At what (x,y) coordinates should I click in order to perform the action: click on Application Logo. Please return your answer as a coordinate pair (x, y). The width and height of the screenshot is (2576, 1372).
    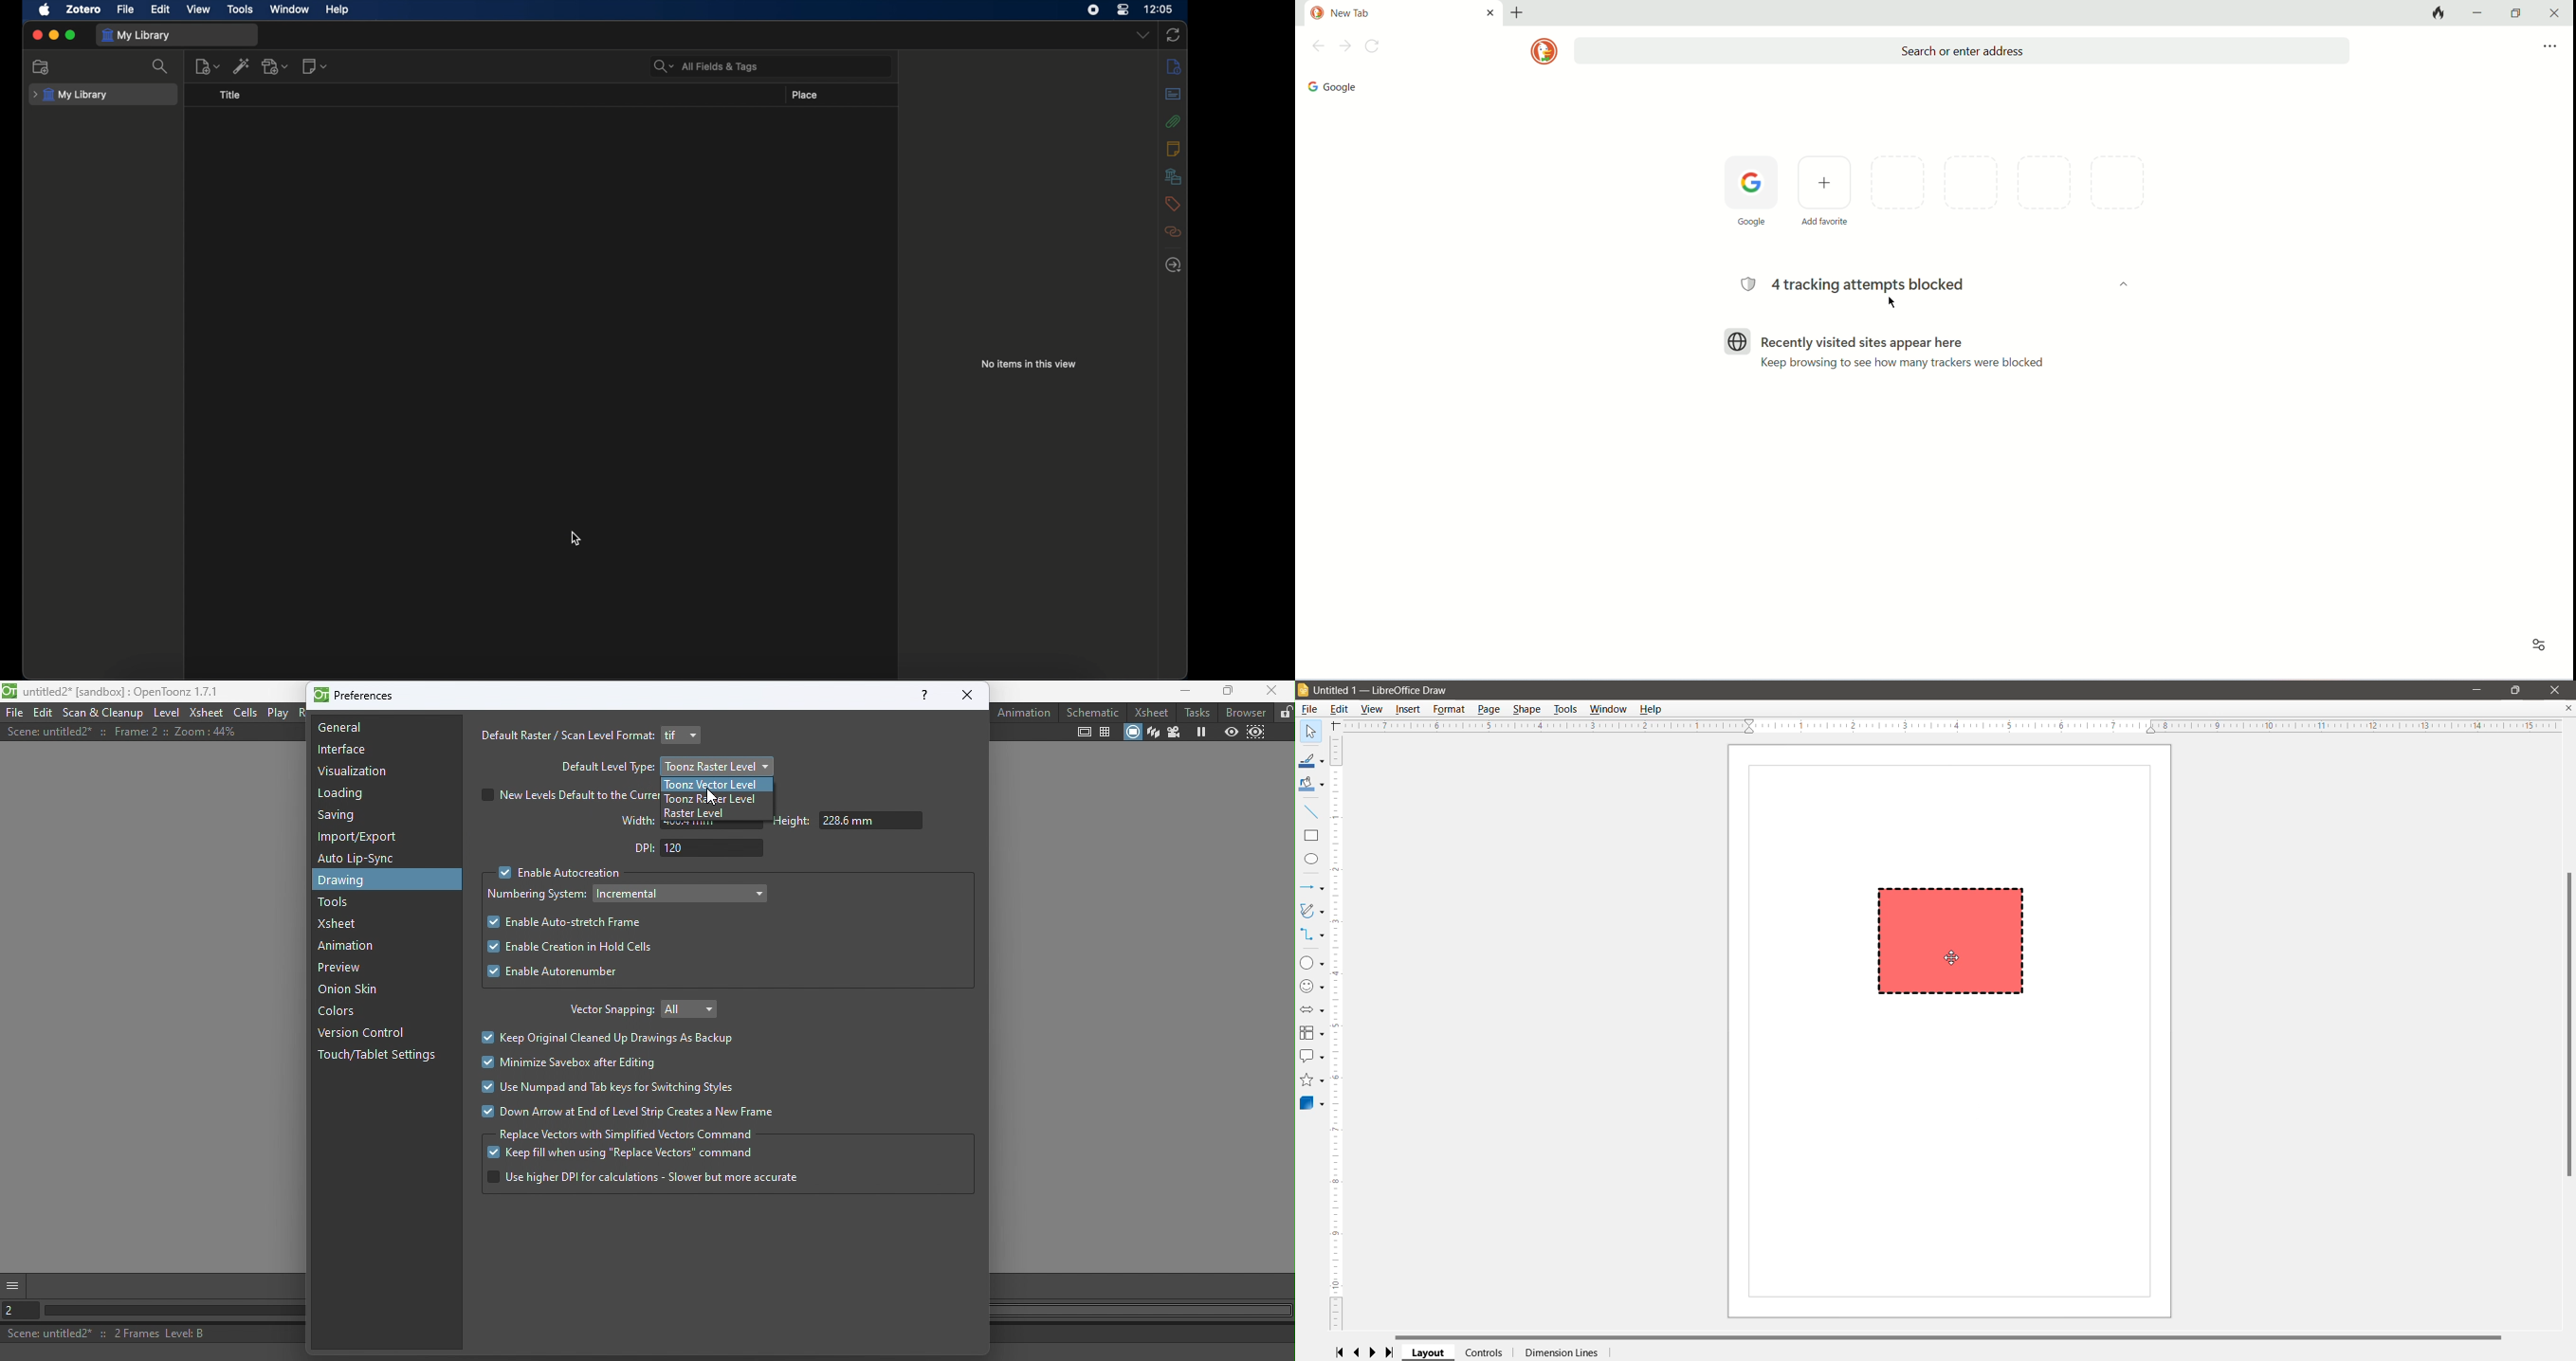
    Looking at the image, I should click on (1303, 691).